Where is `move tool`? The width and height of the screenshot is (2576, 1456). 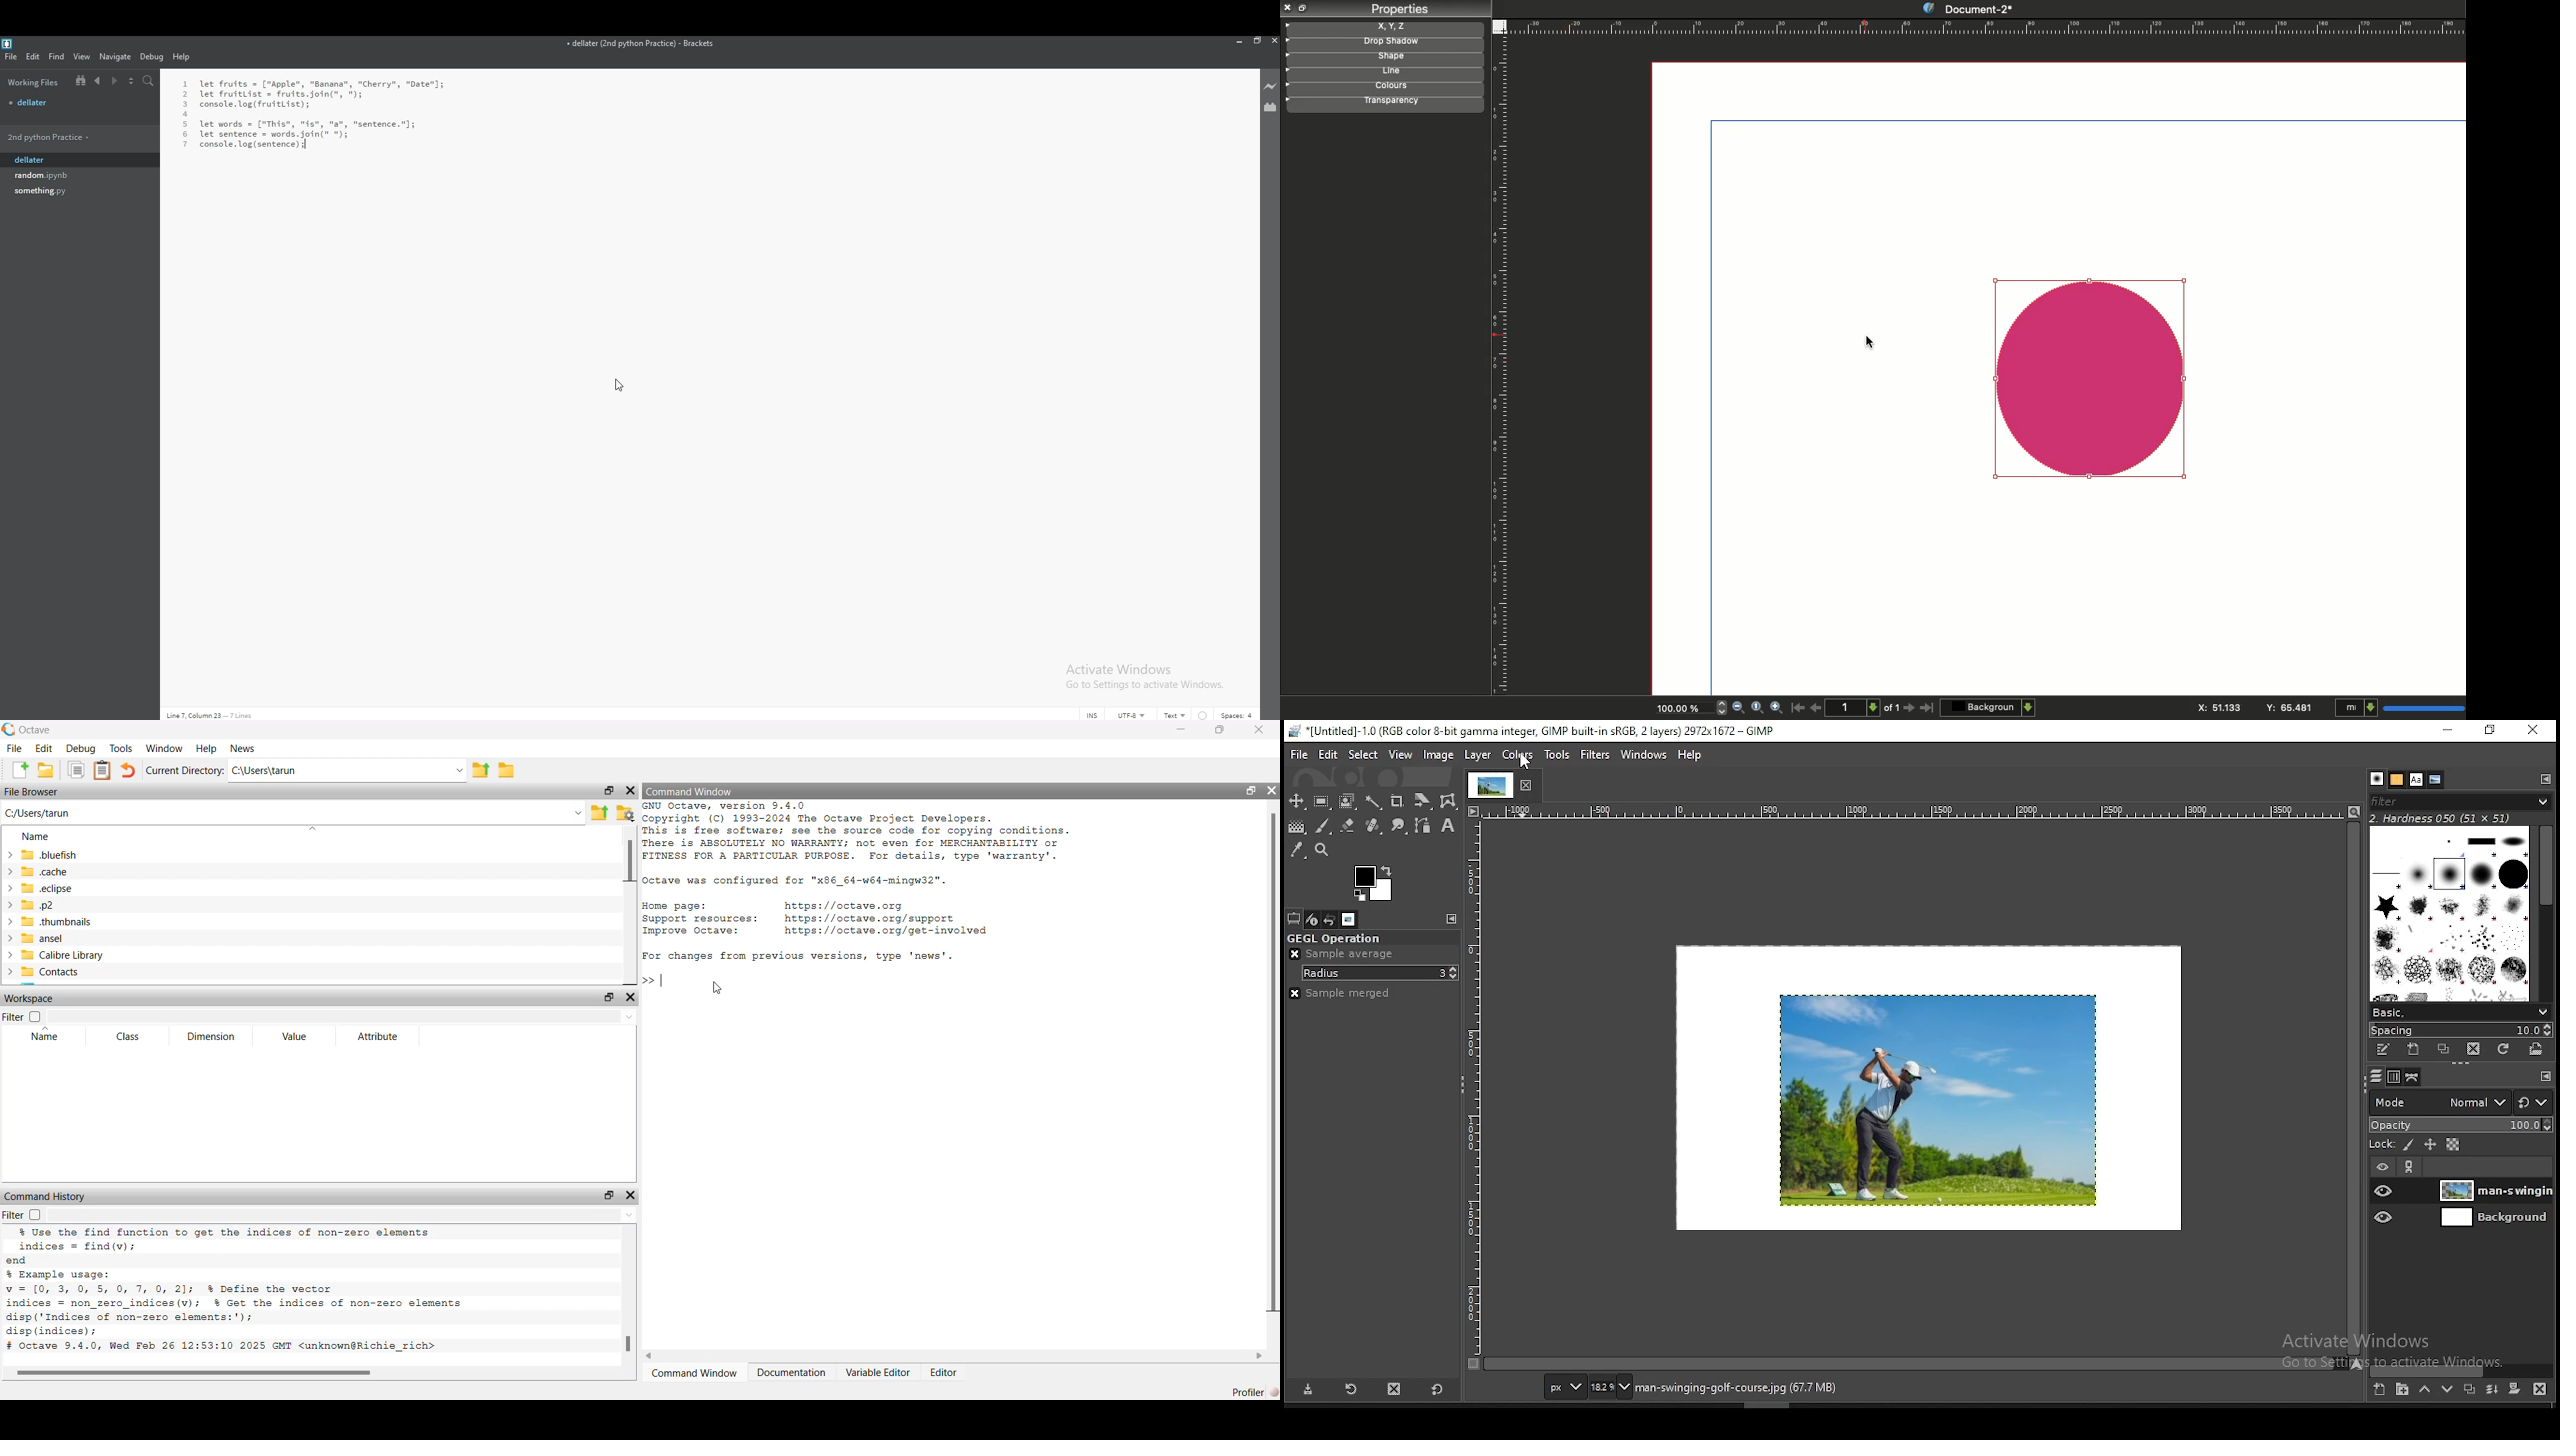
move tool is located at coordinates (1296, 800).